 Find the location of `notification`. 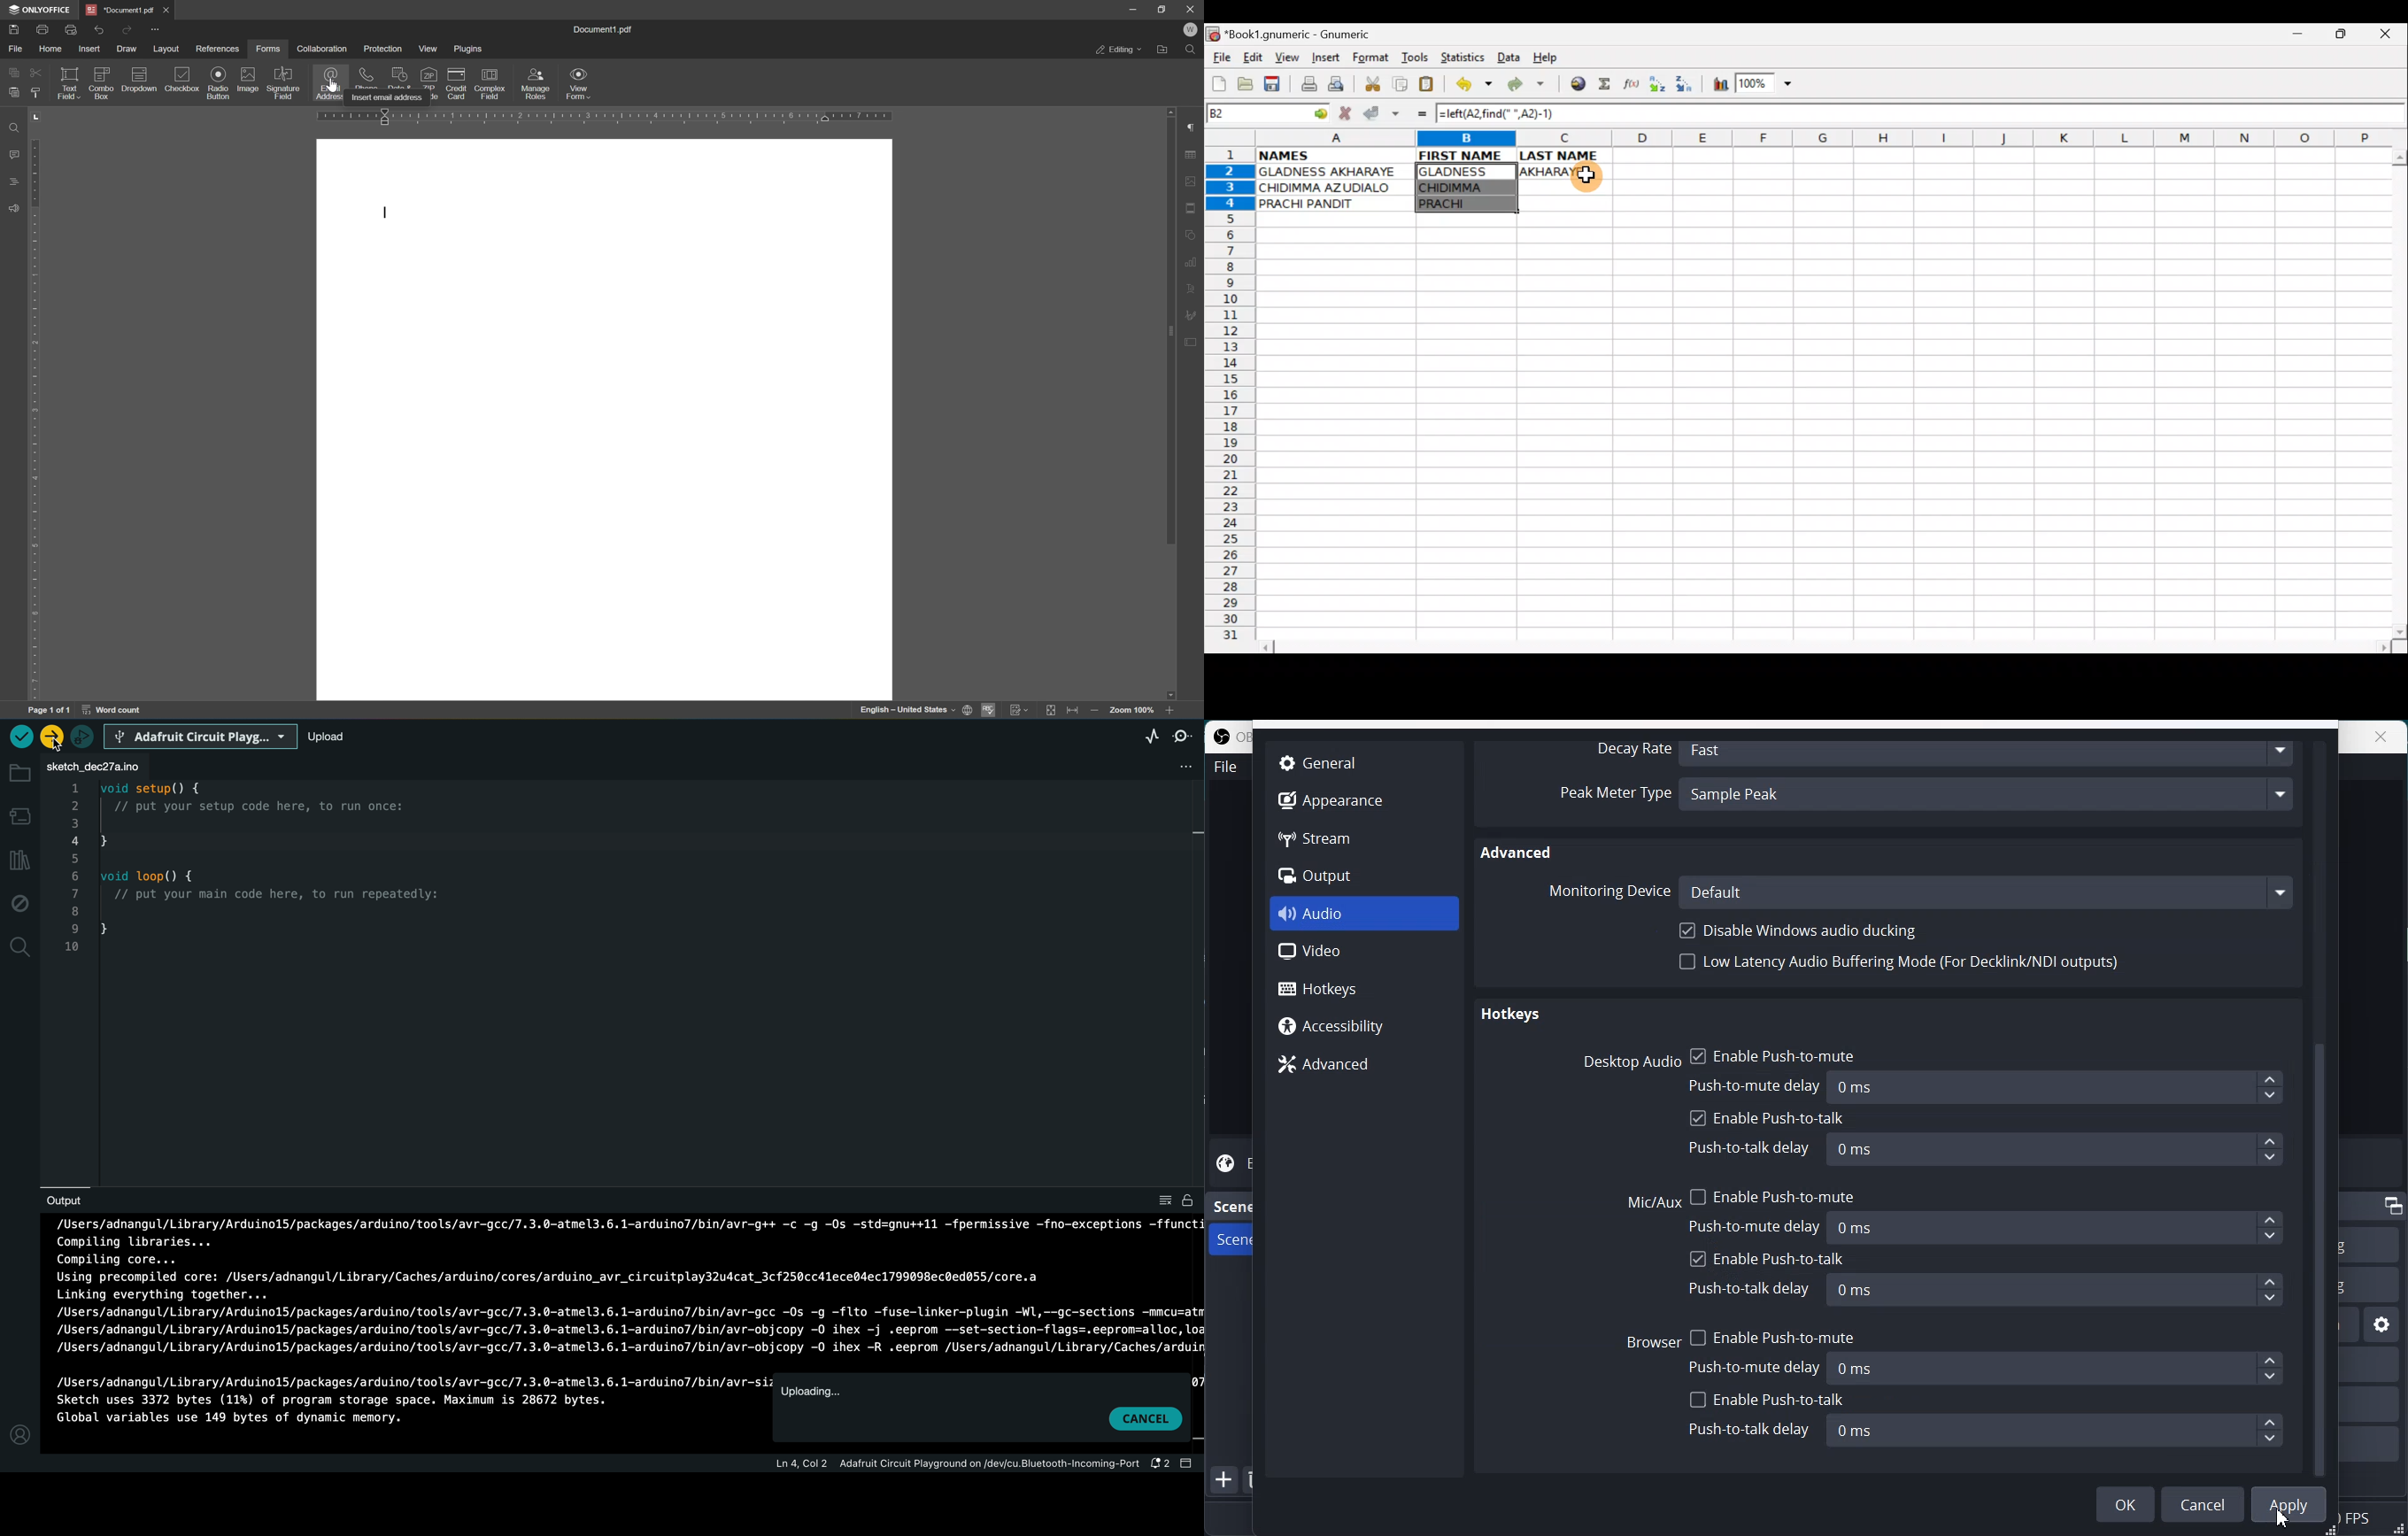

notification is located at coordinates (1160, 1463).